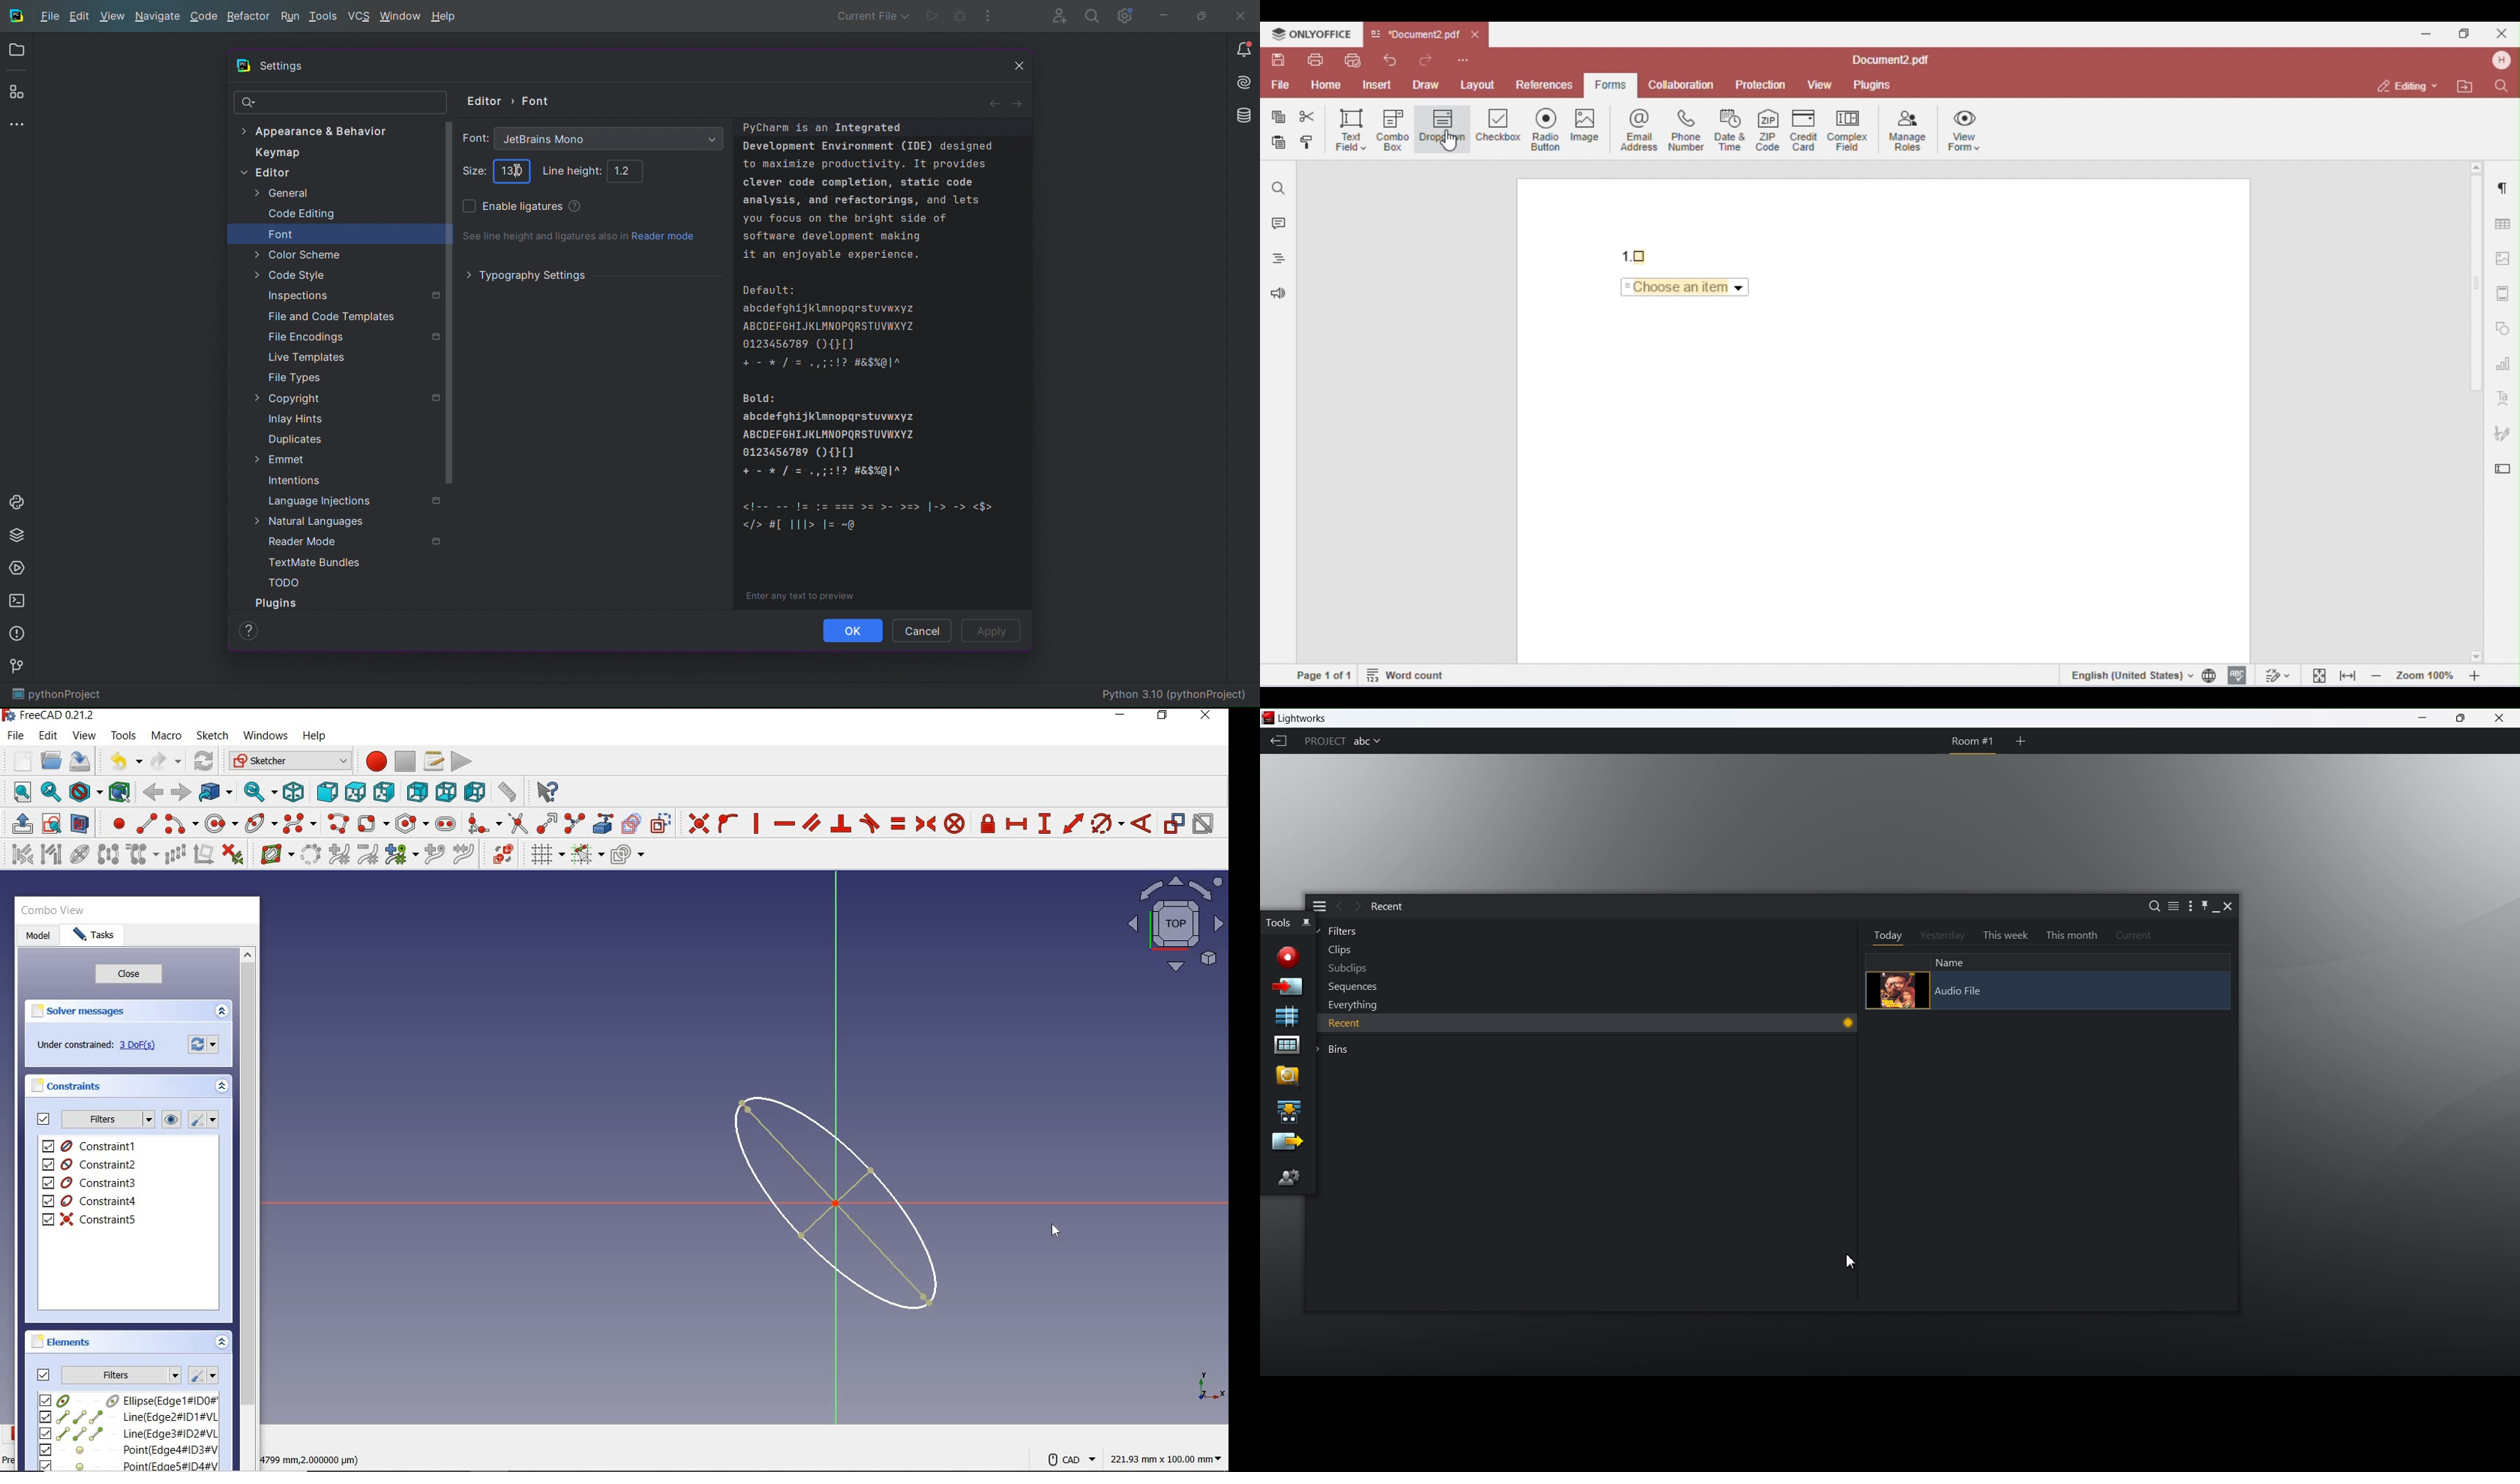 The height and width of the screenshot is (1484, 2520). Describe the element at coordinates (432, 760) in the screenshot. I see `macros` at that location.